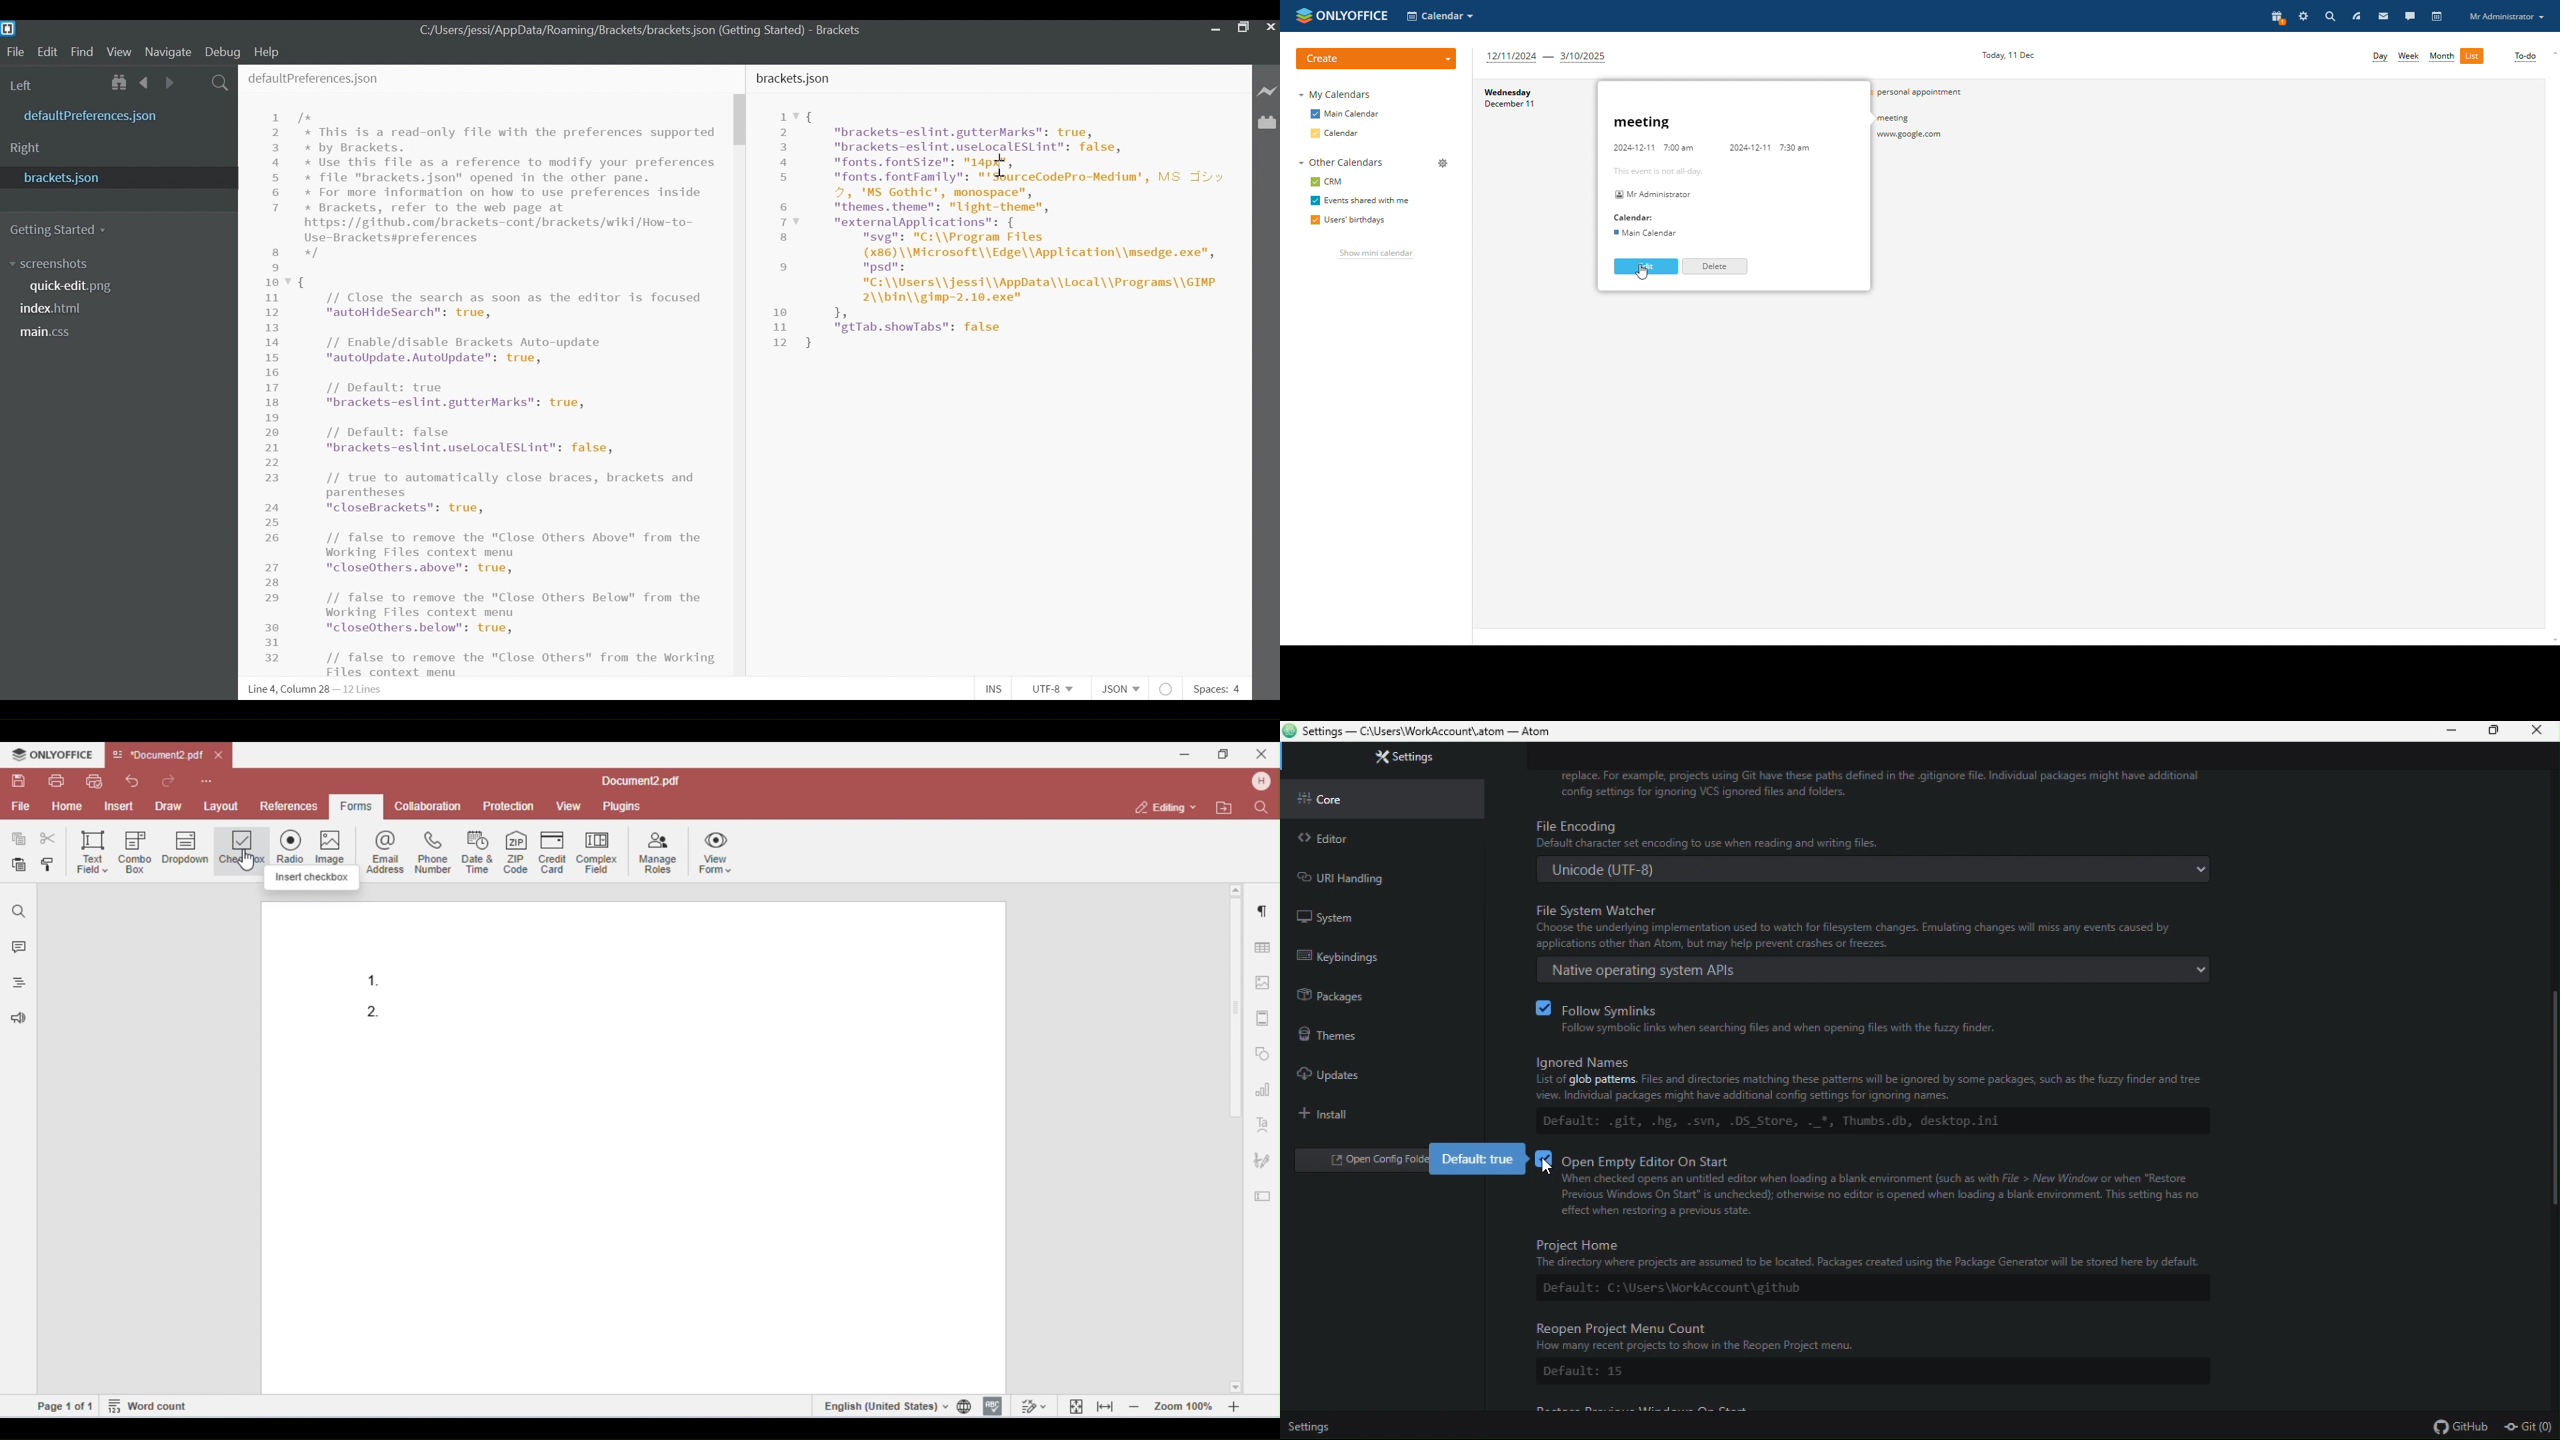 The width and height of the screenshot is (2576, 1456). Describe the element at coordinates (1001, 169) in the screenshot. I see `cursor` at that location.